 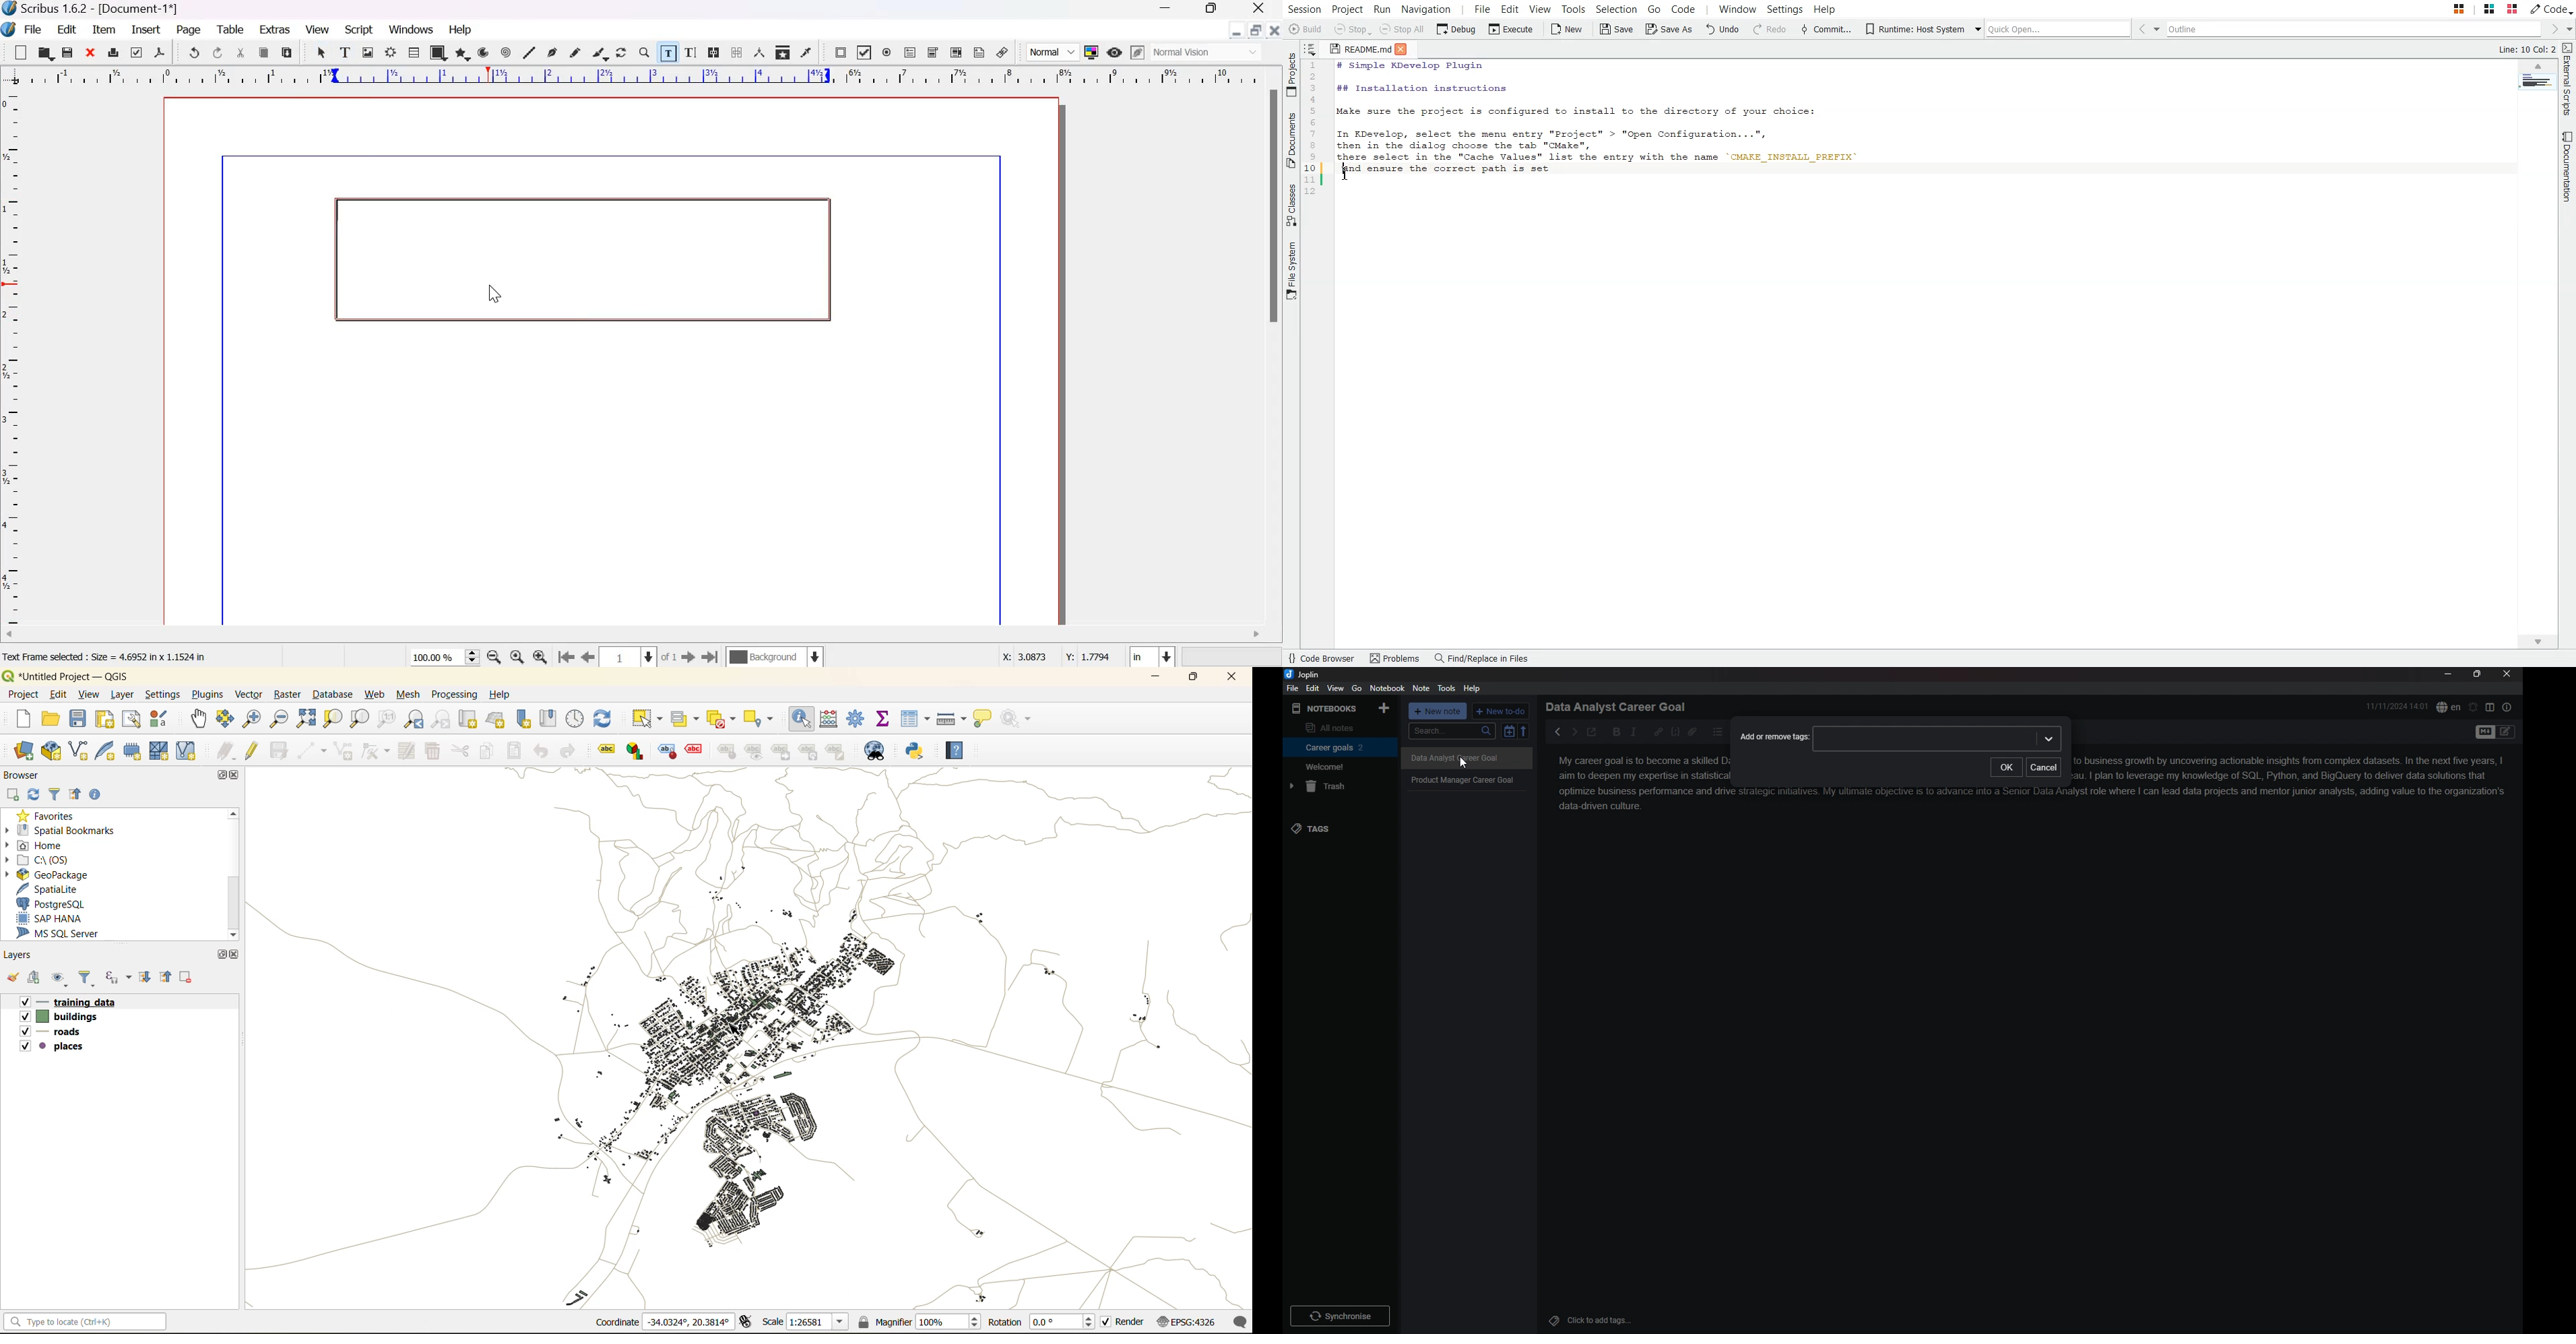 What do you see at coordinates (369, 52) in the screenshot?
I see `image render` at bounding box center [369, 52].